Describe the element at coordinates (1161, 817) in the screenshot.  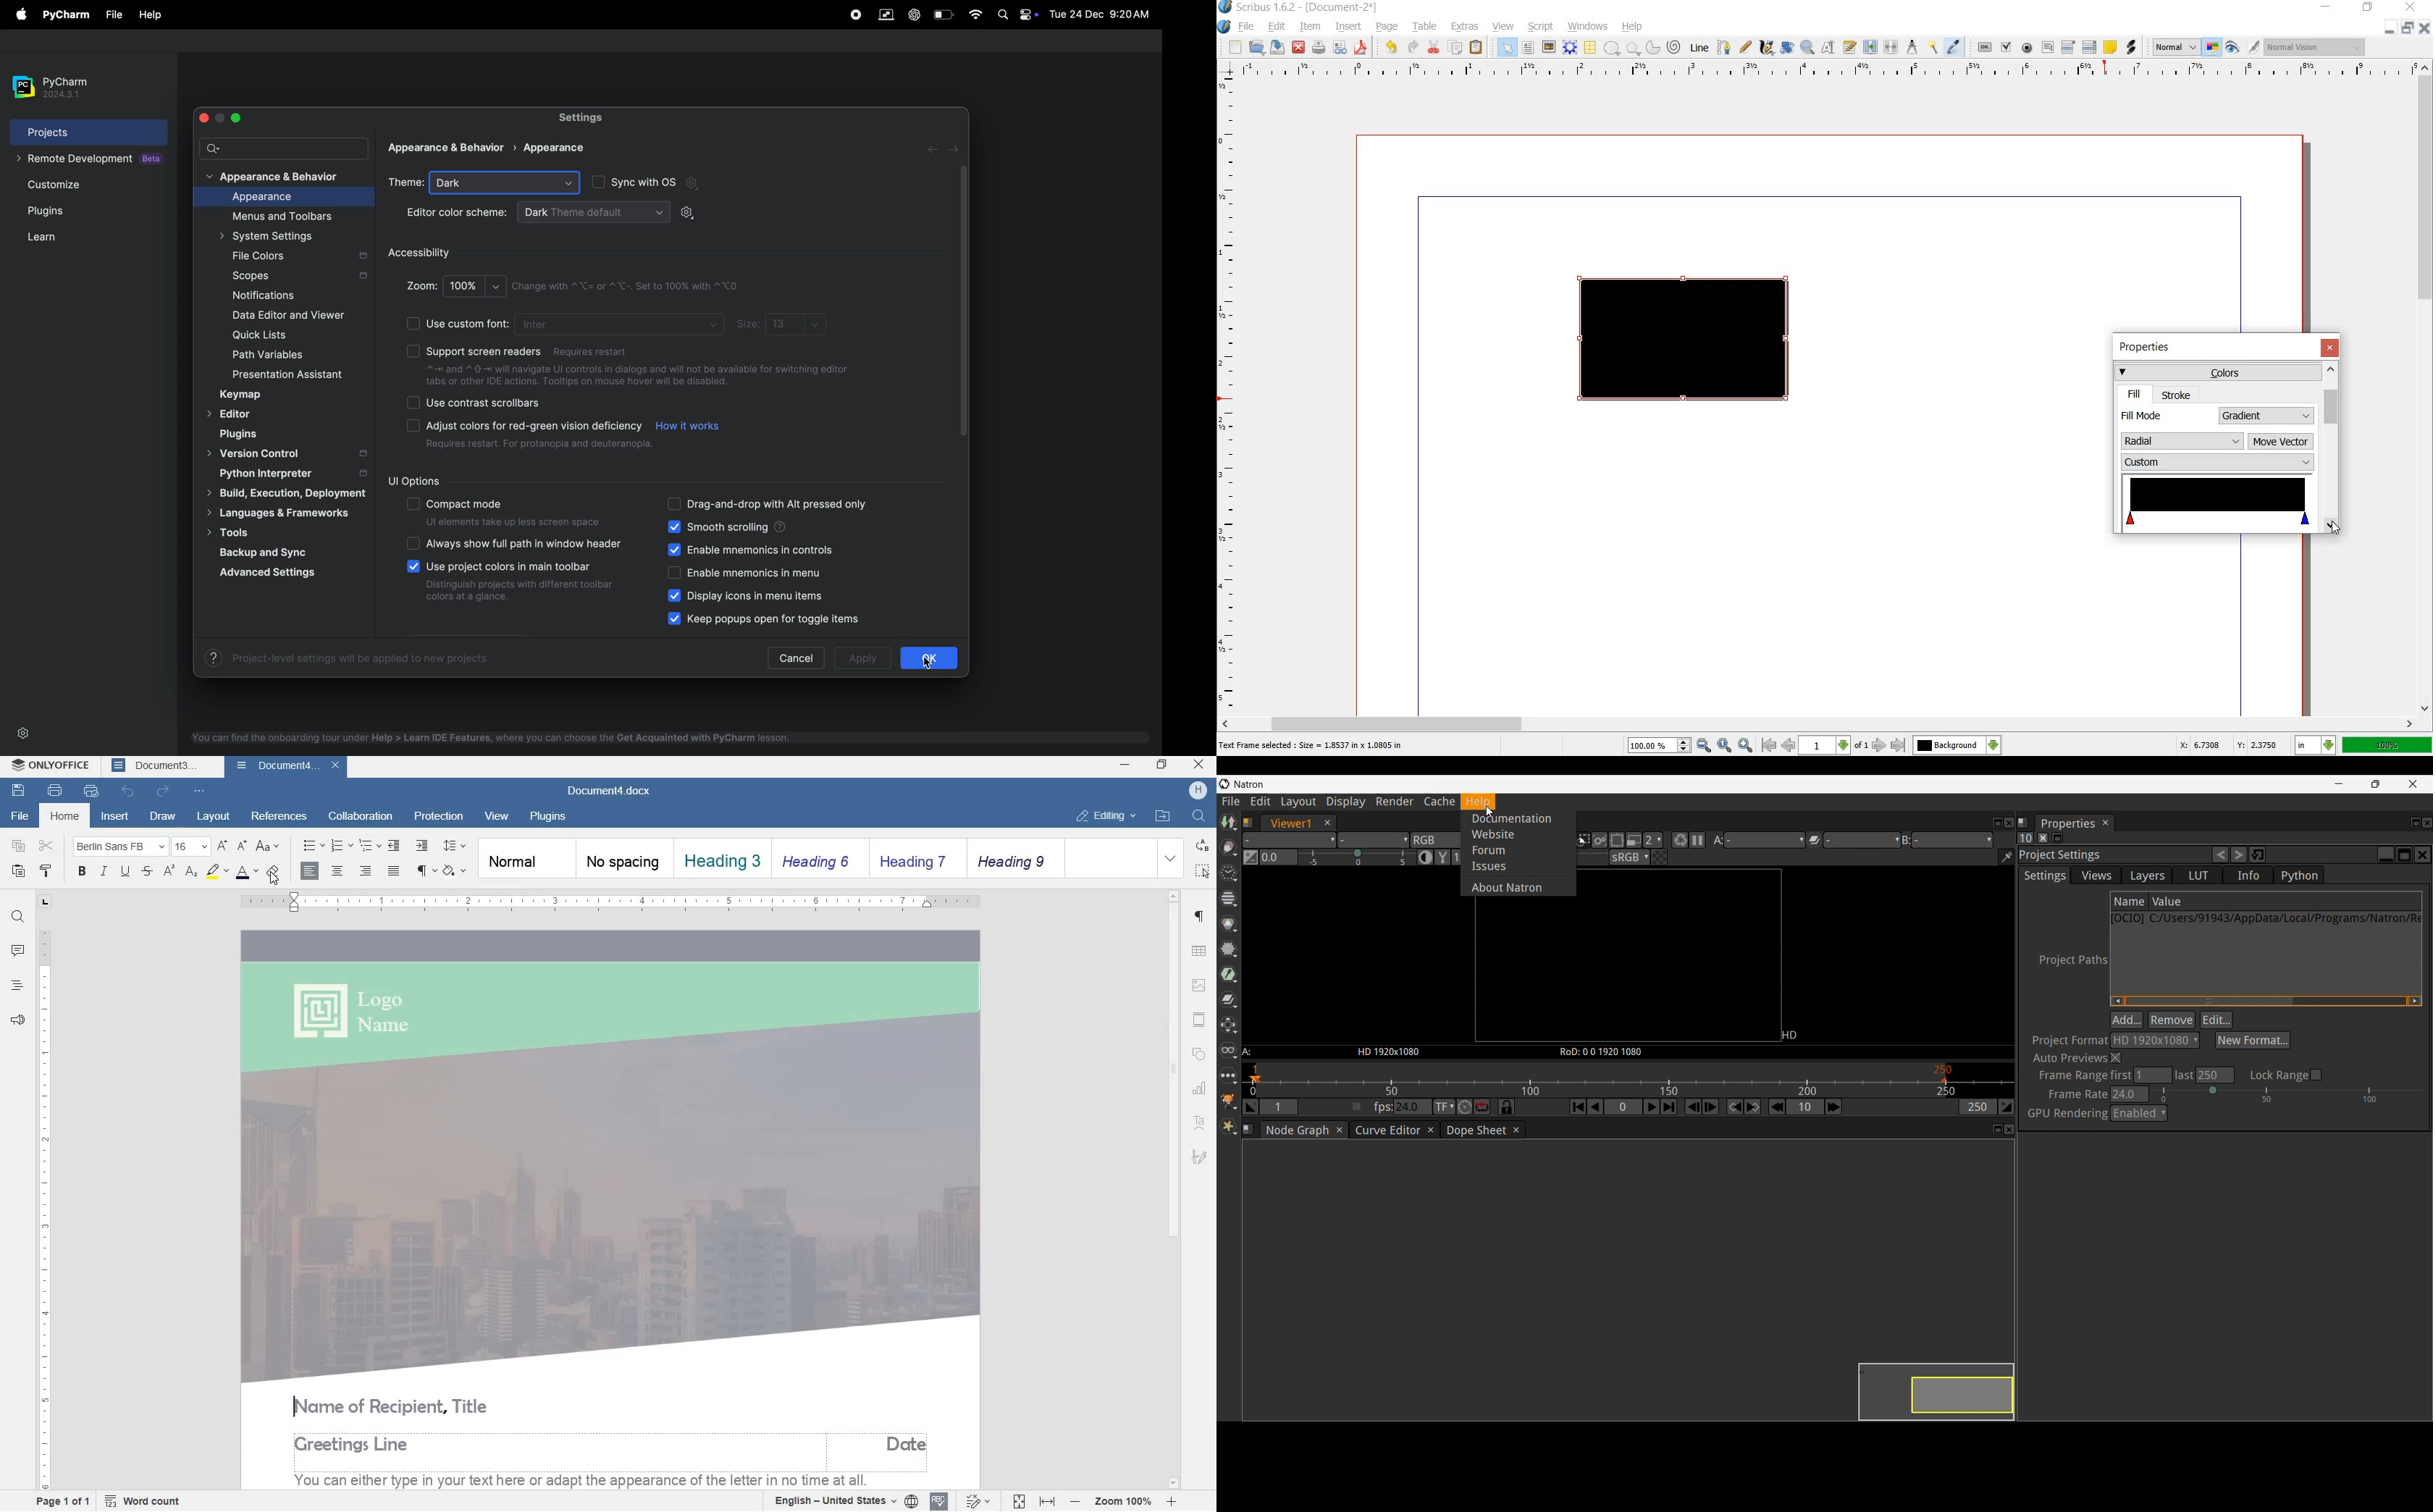
I see `open file location` at that location.